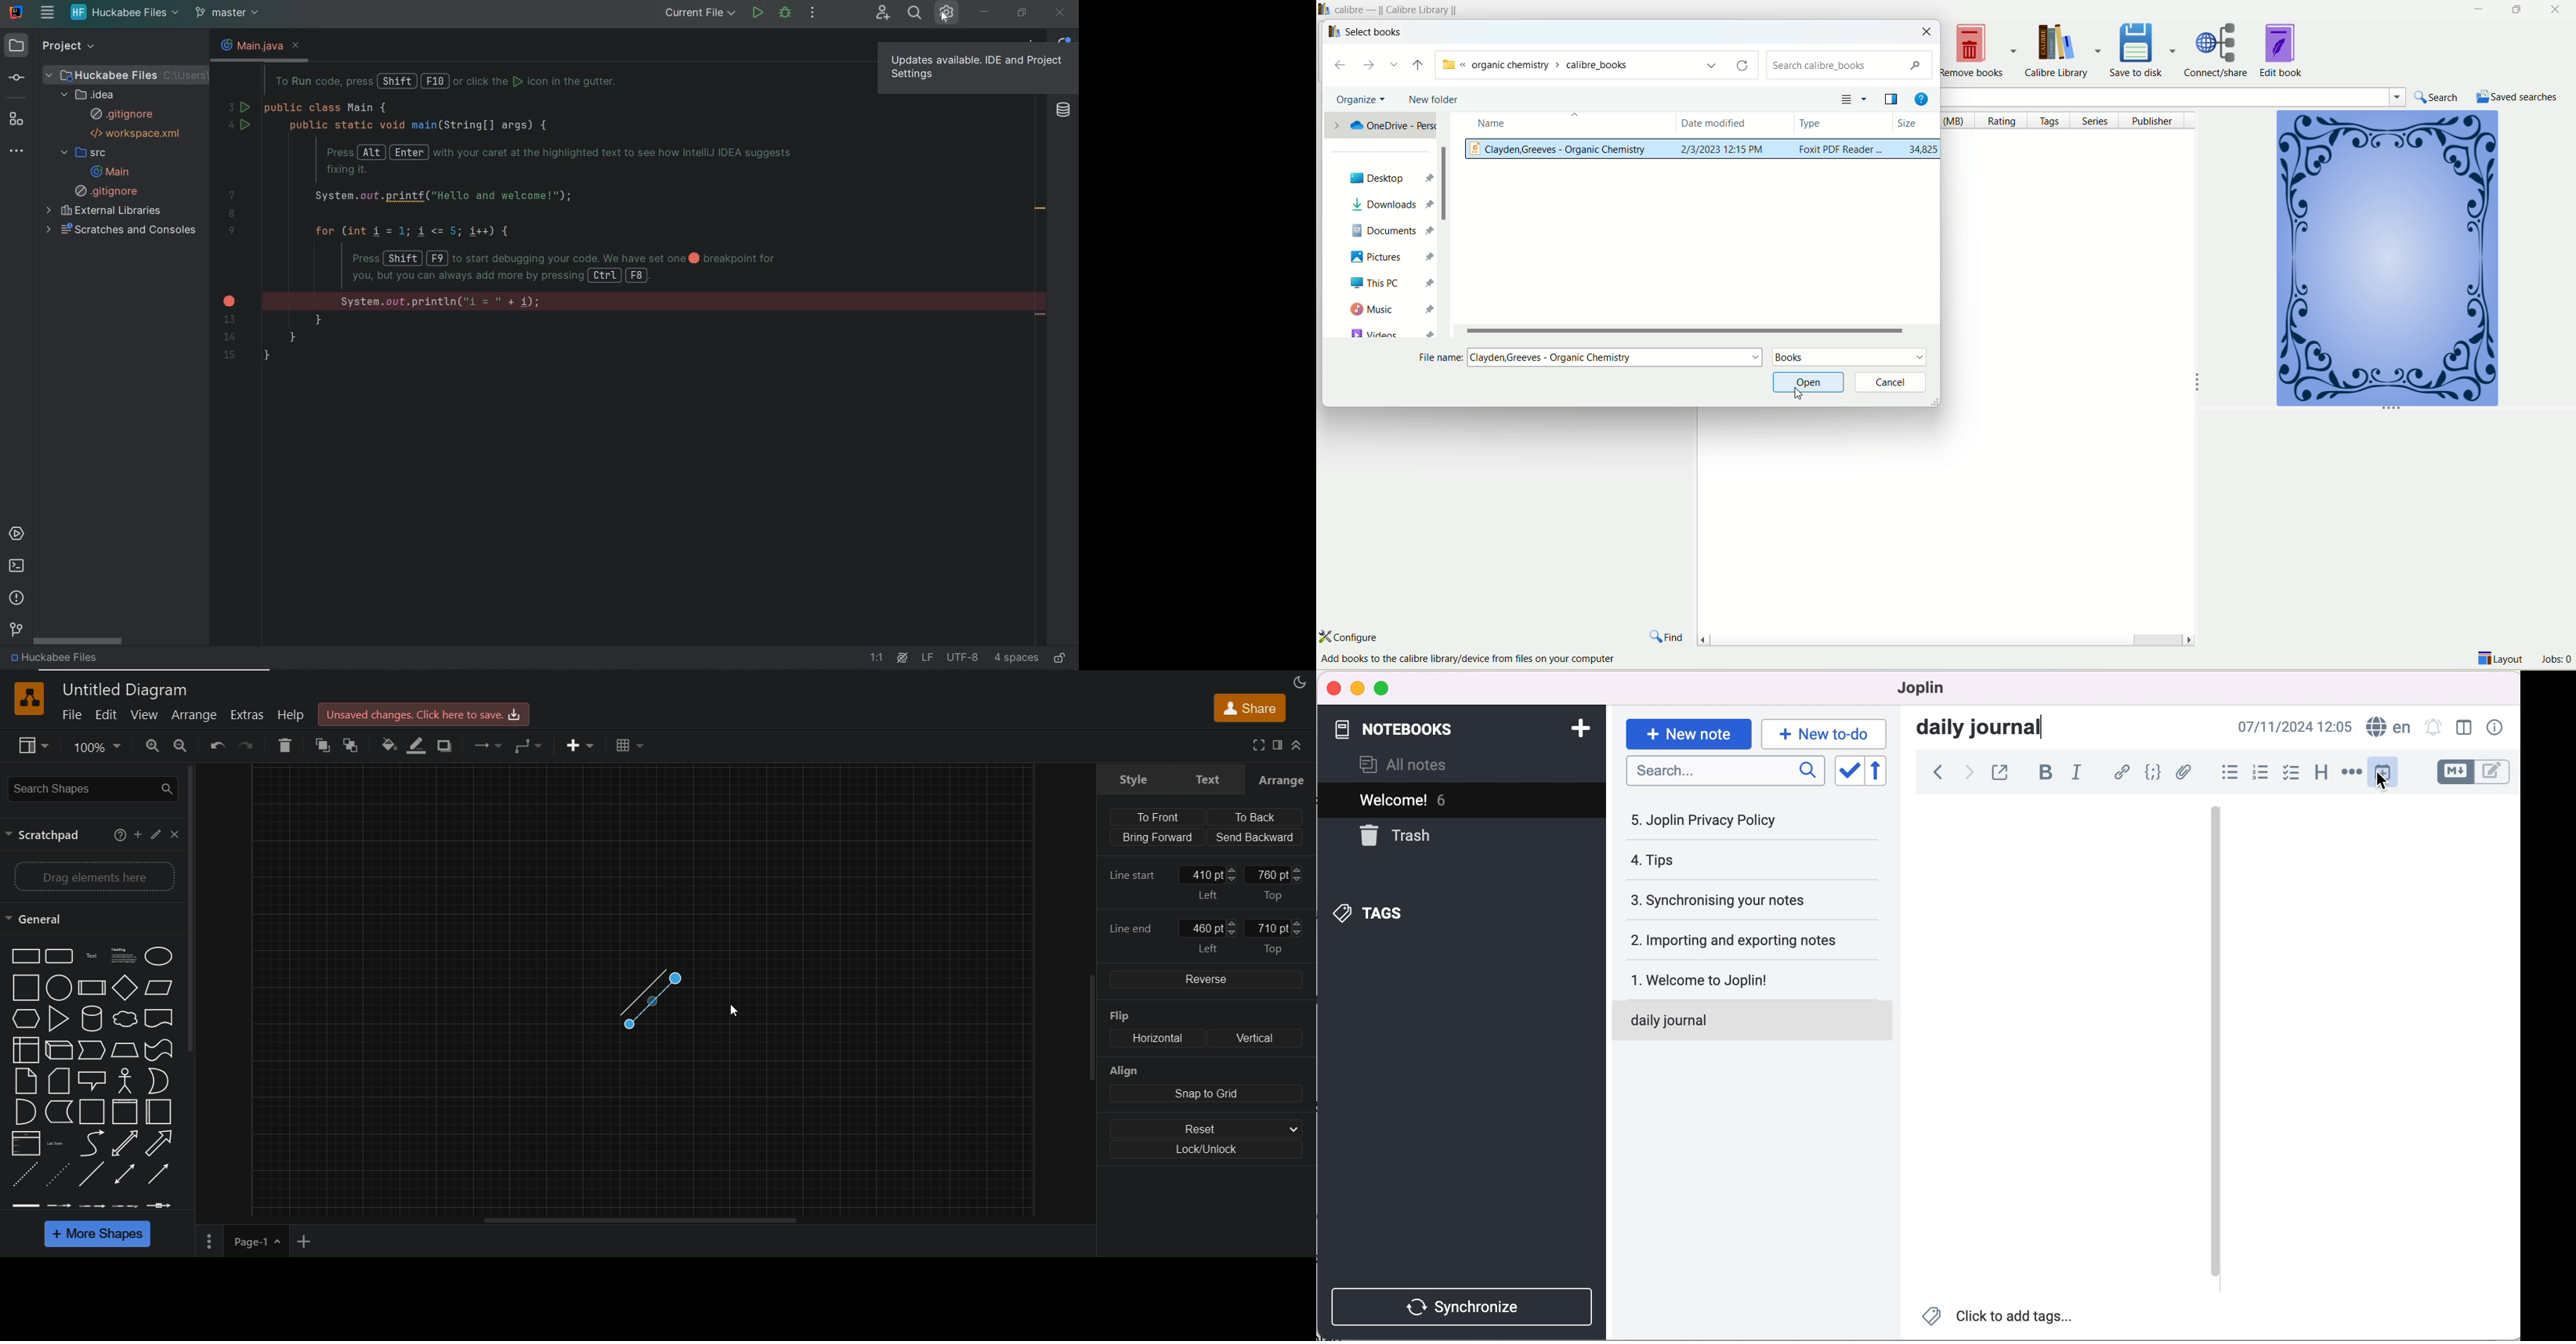  Describe the element at coordinates (1945, 636) in the screenshot. I see `horizontal scroll bar` at that location.